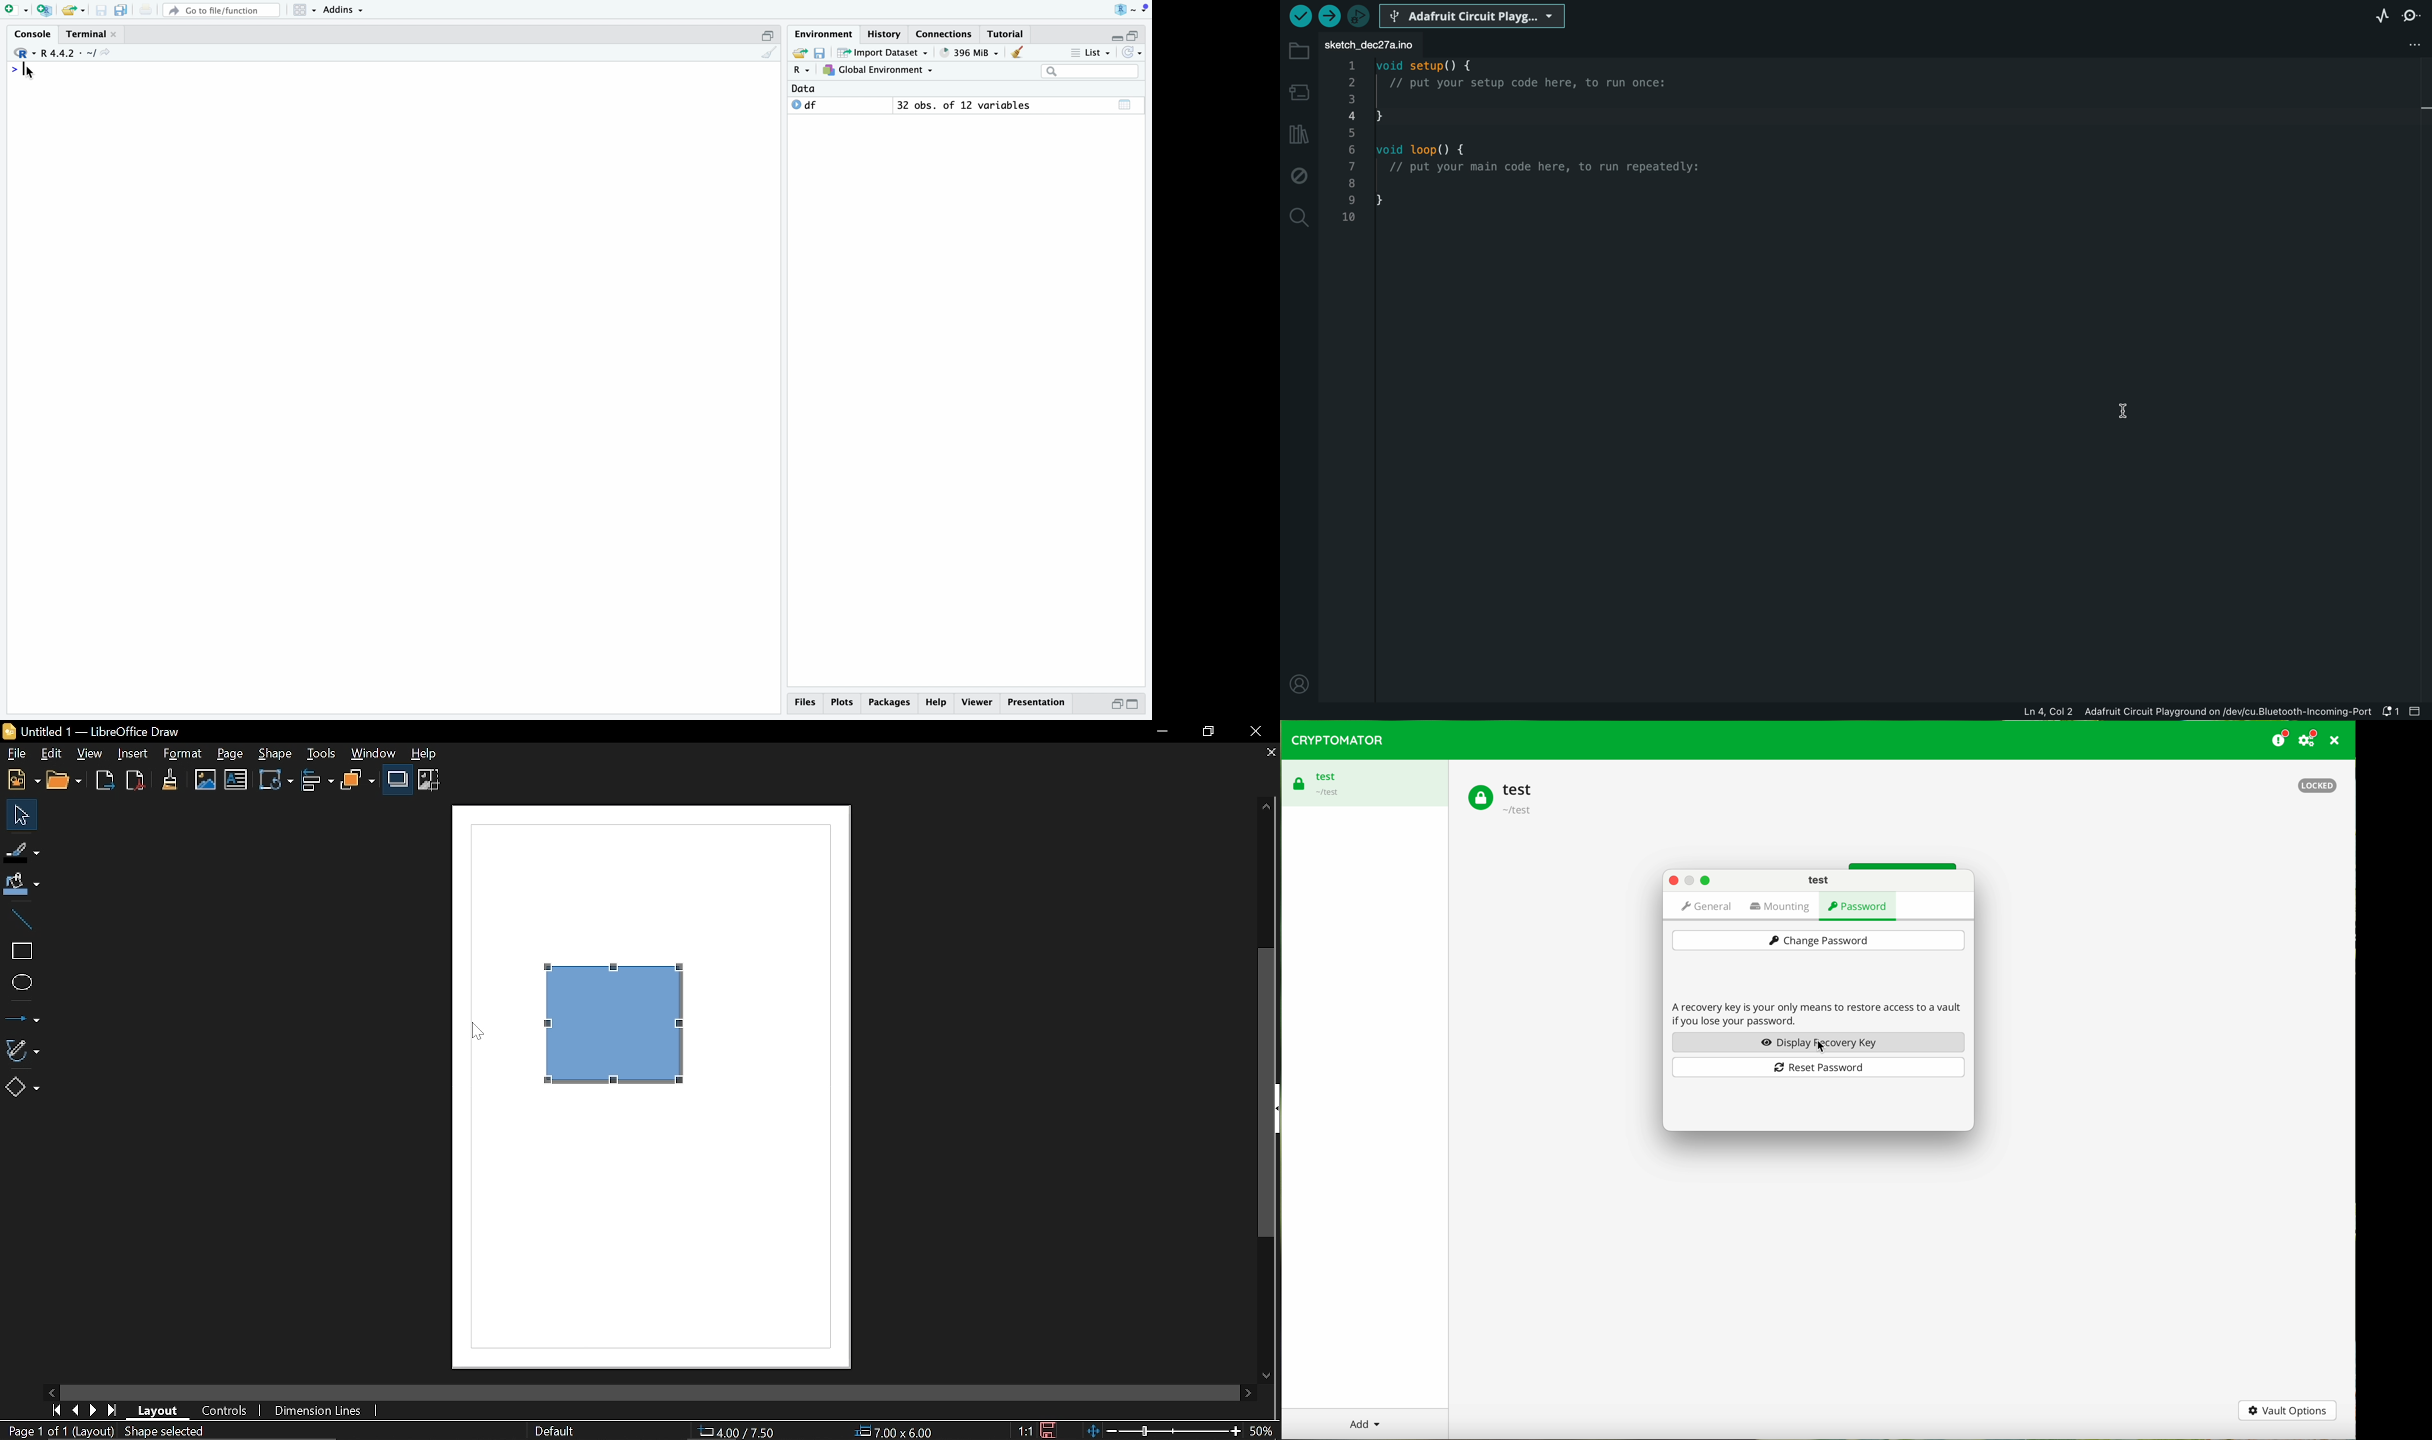 Image resolution: width=2436 pixels, height=1456 pixels. I want to click on Tools, so click(322, 753).